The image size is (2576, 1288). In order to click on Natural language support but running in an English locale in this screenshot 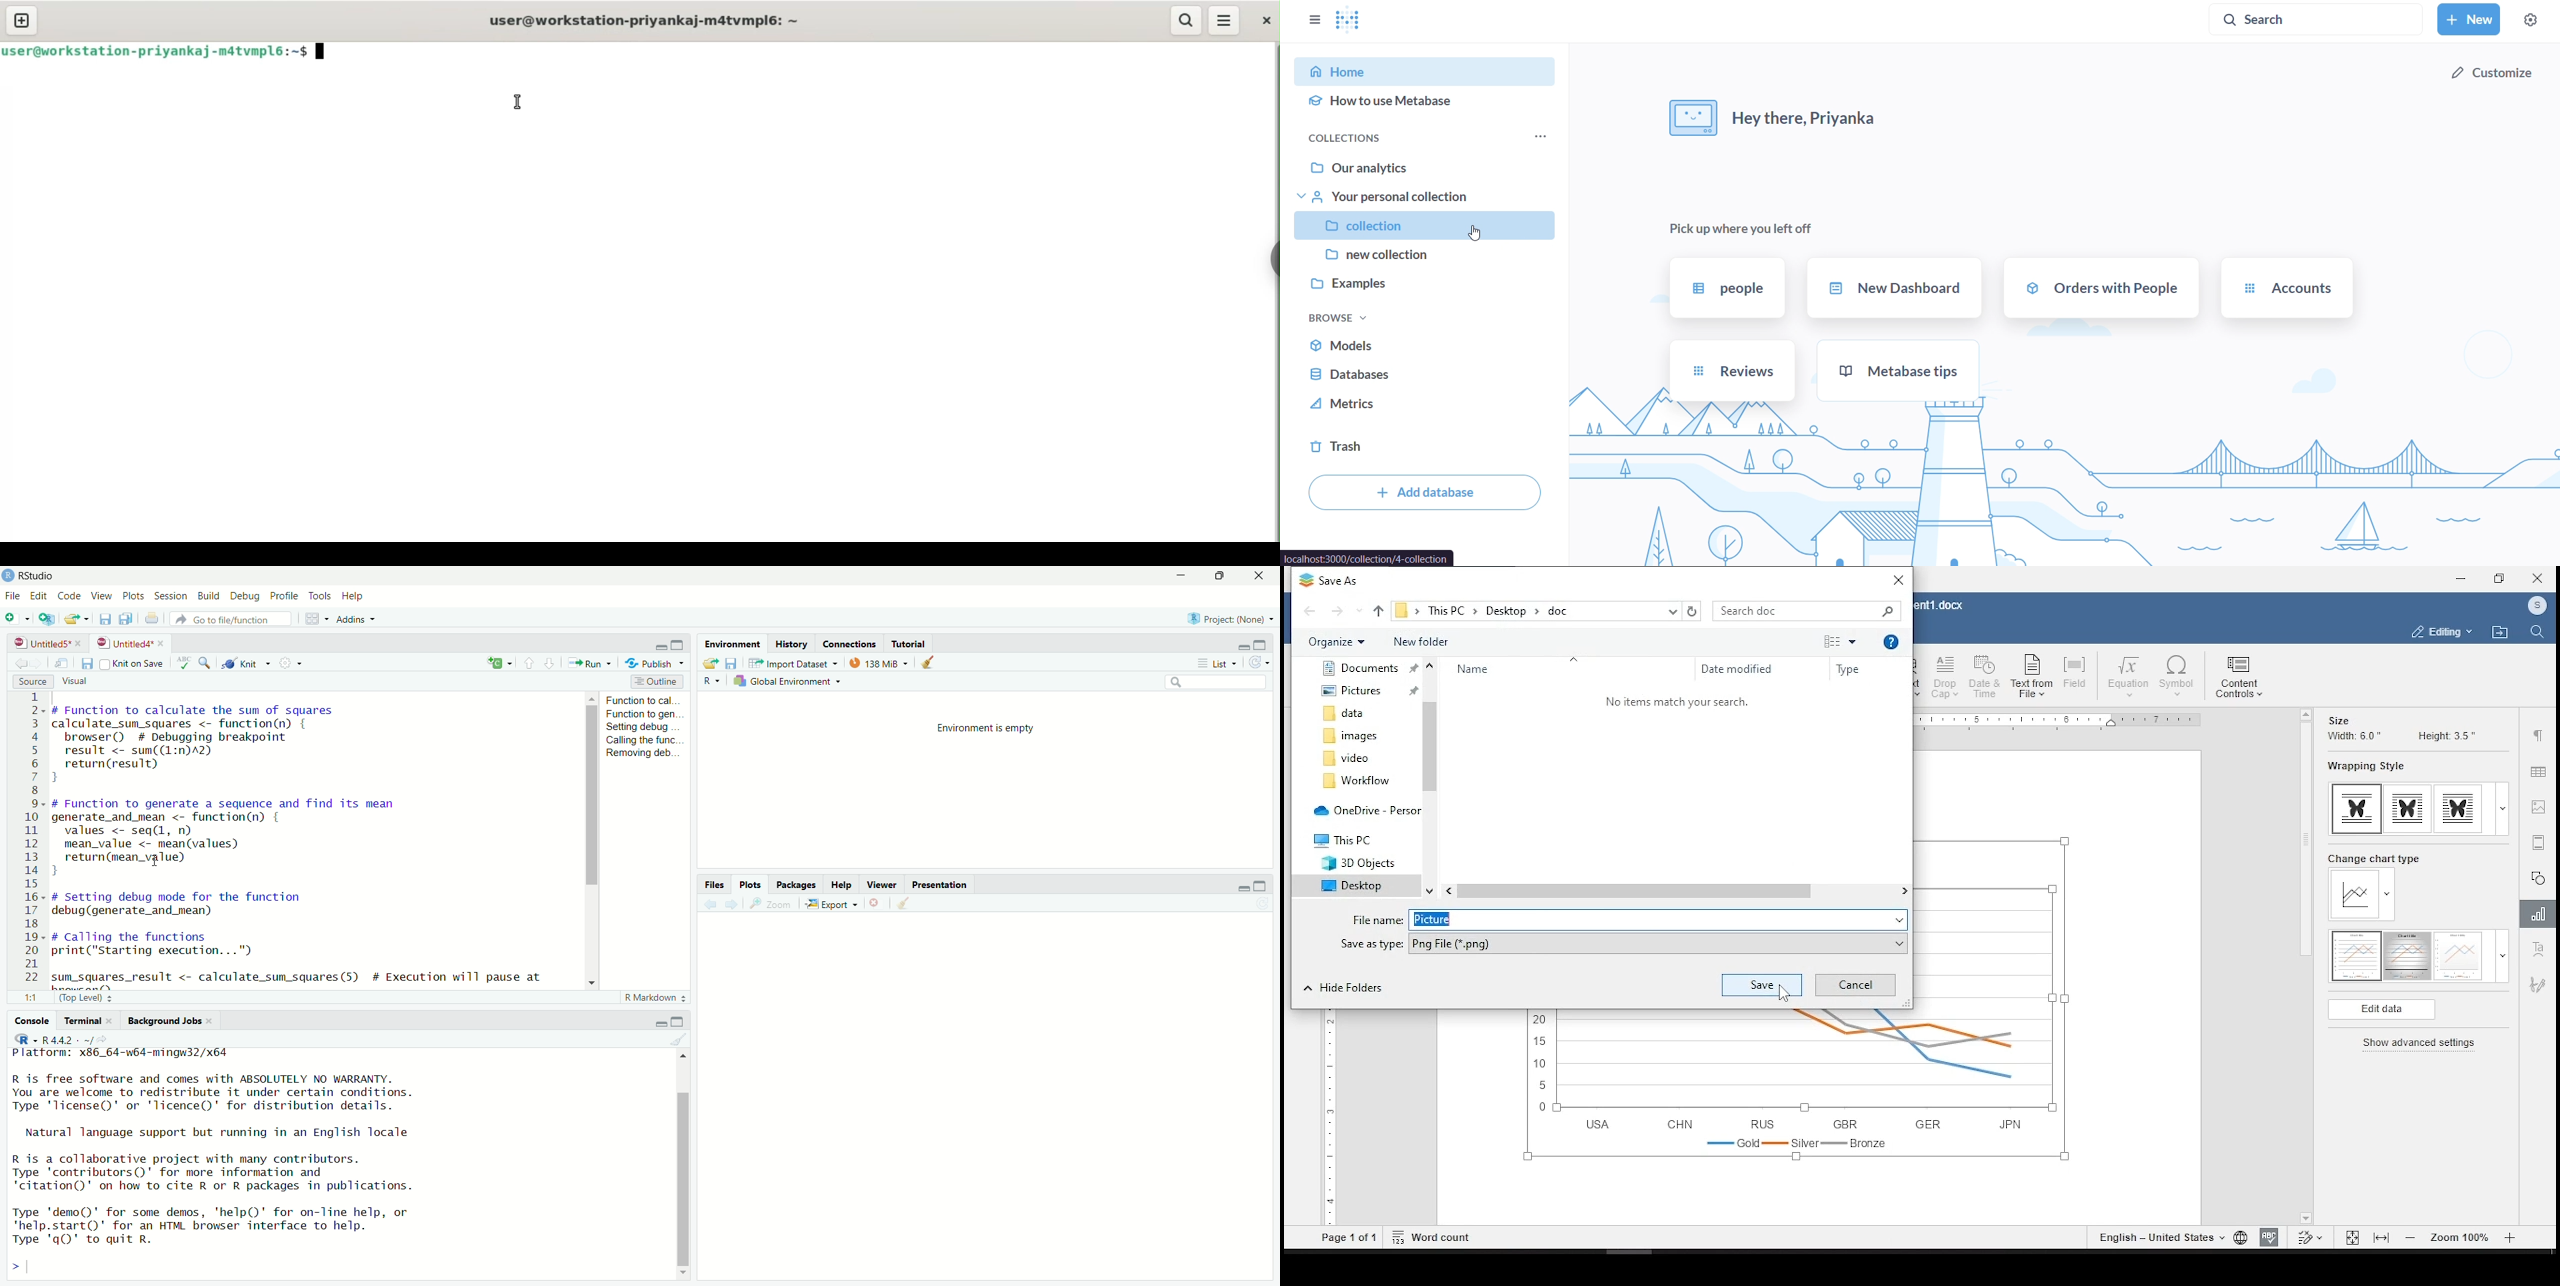, I will do `click(215, 1131)`.